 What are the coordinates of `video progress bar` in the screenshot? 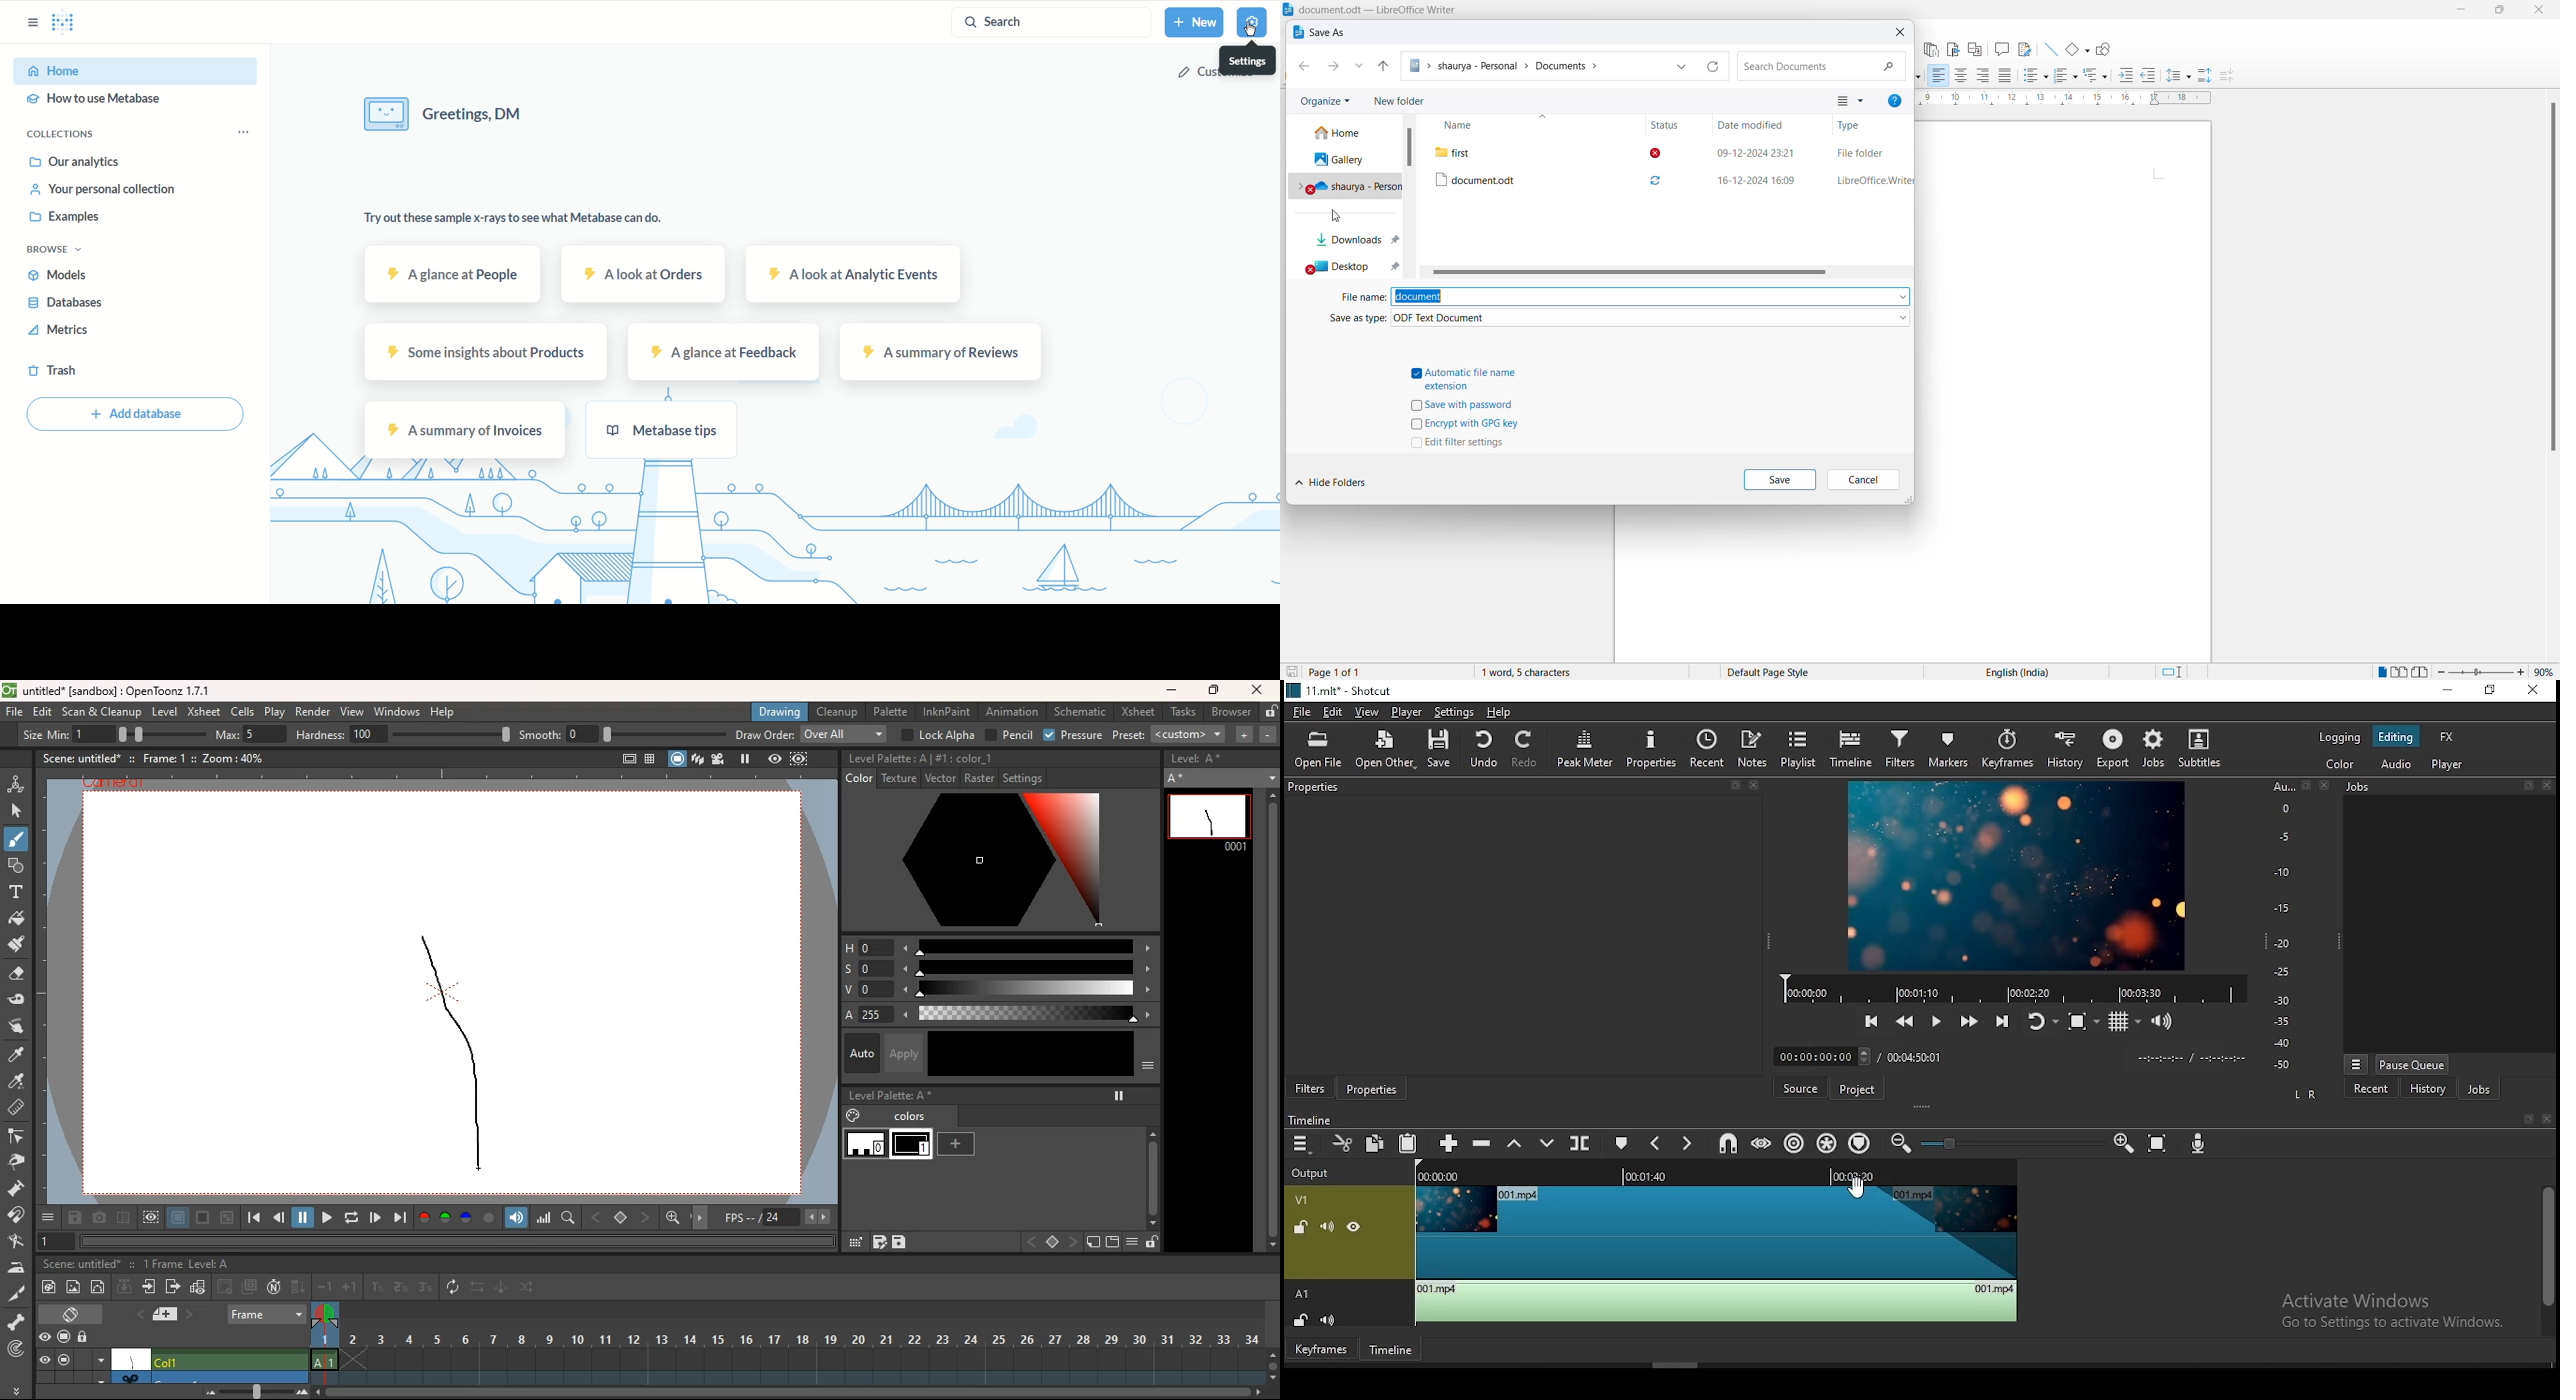 It's located at (2015, 989).